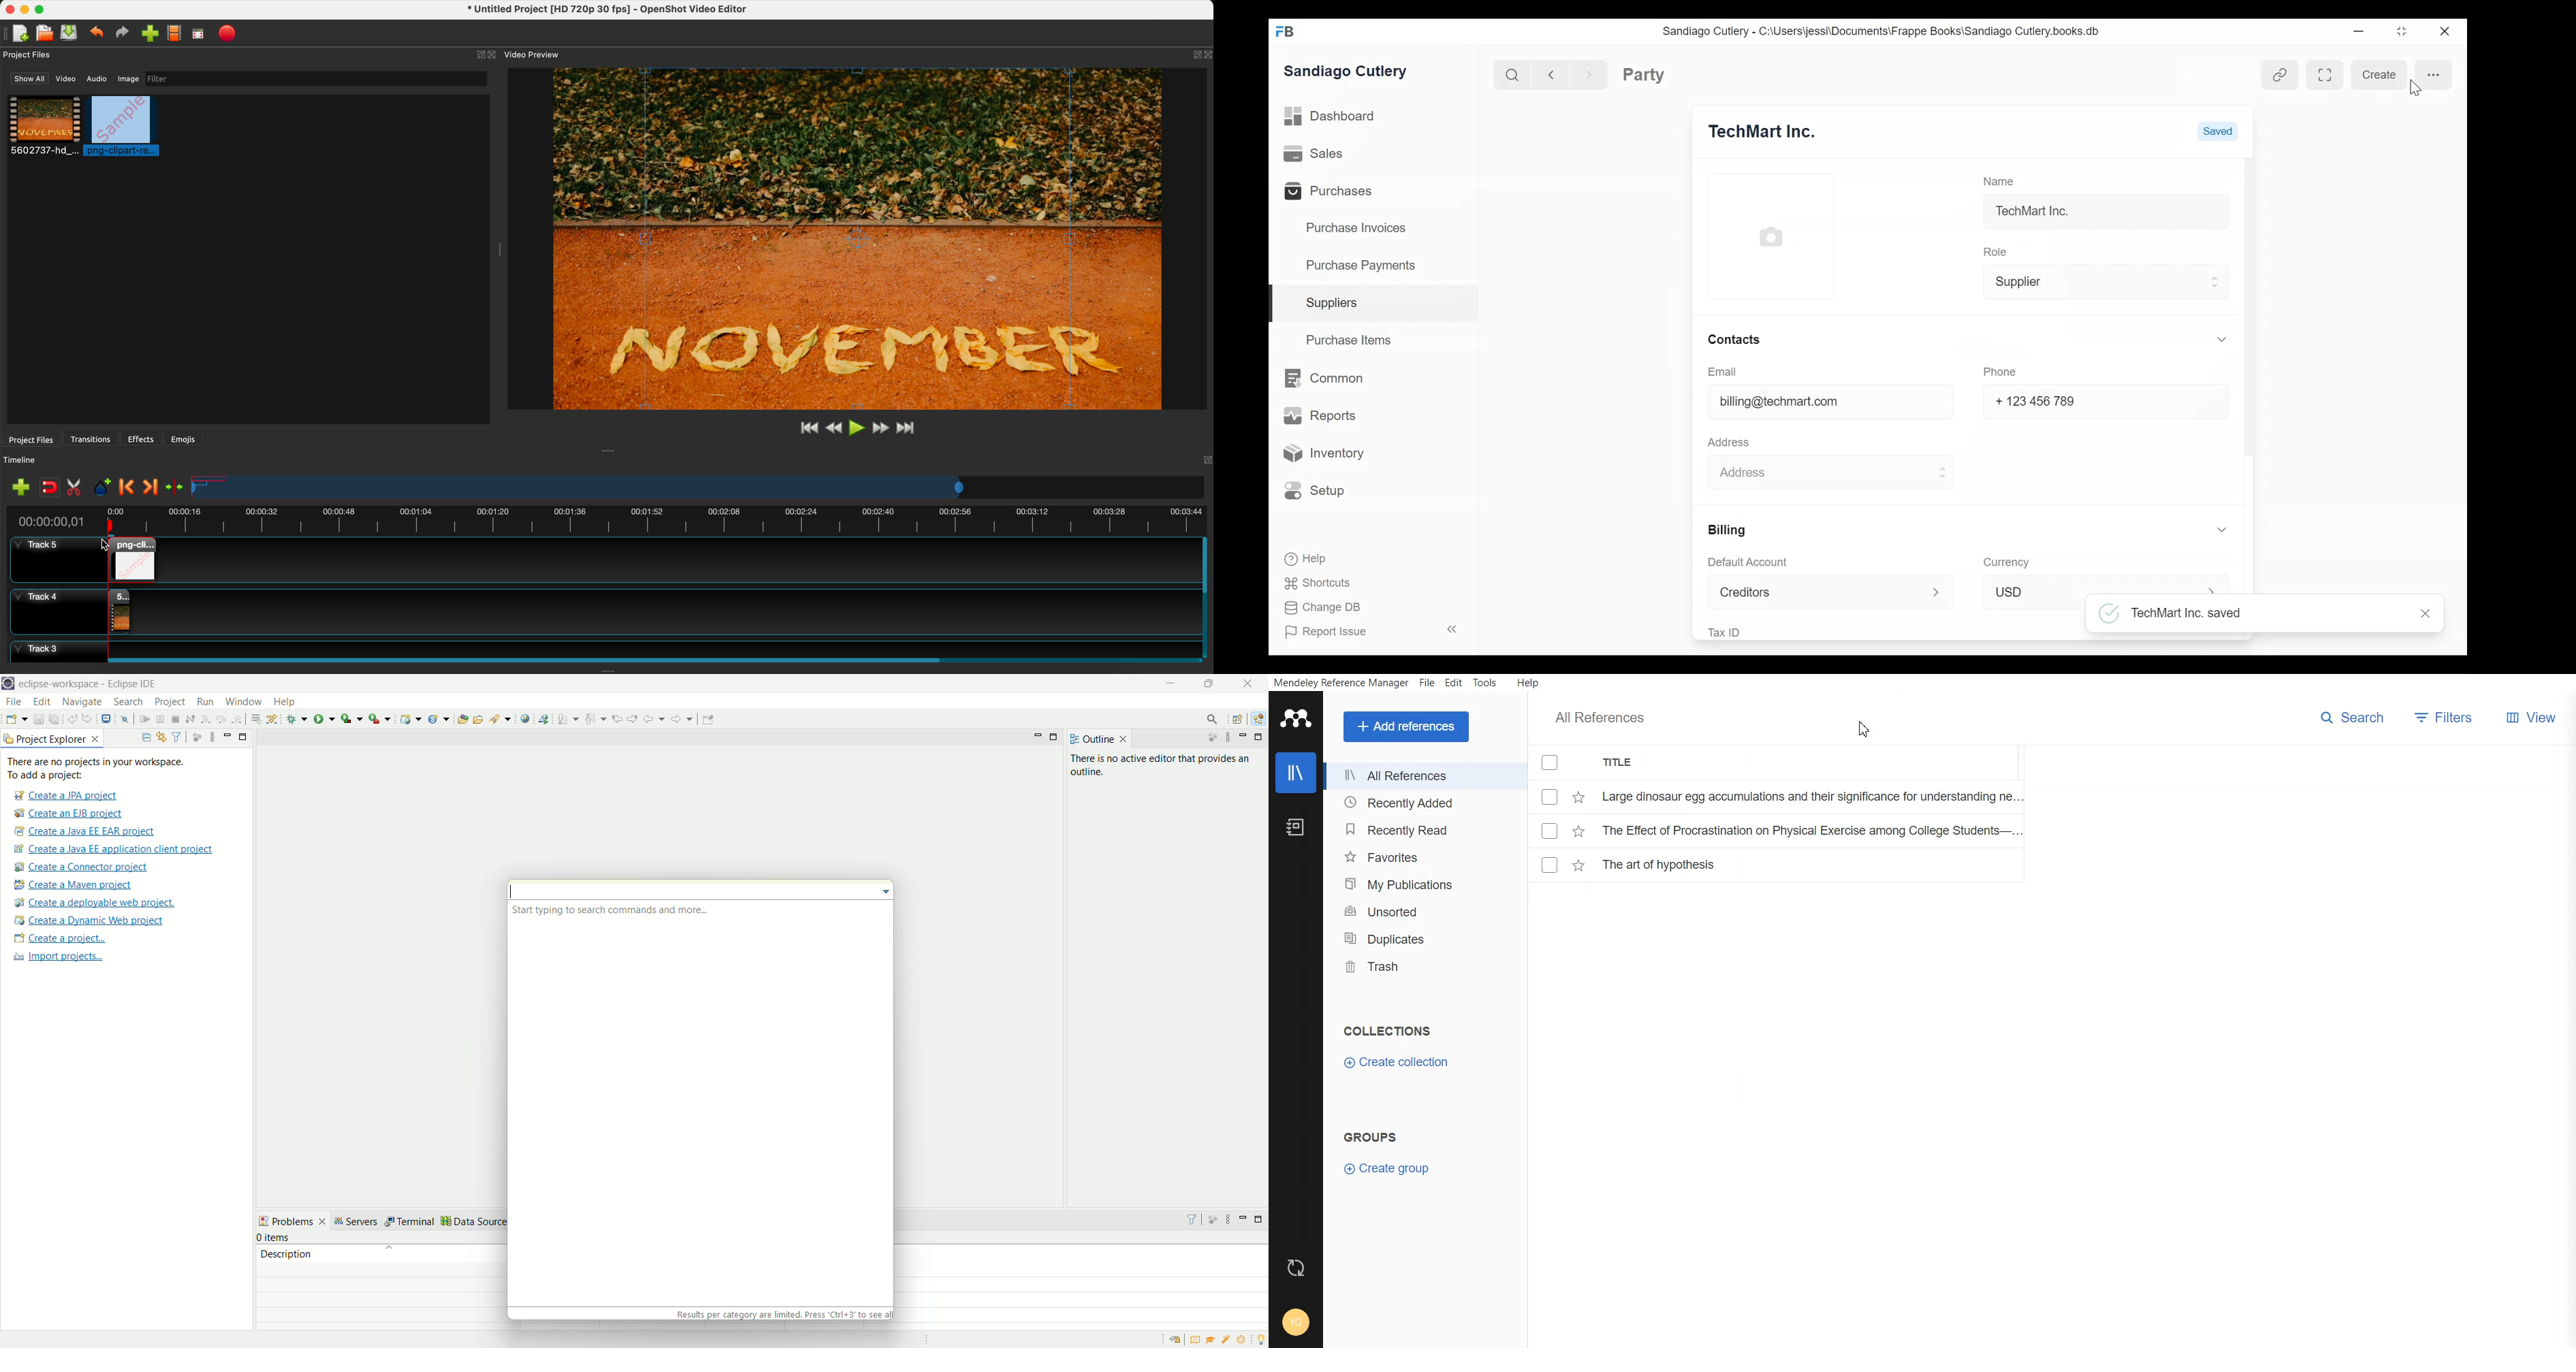  I want to click on expand , so click(2212, 341).